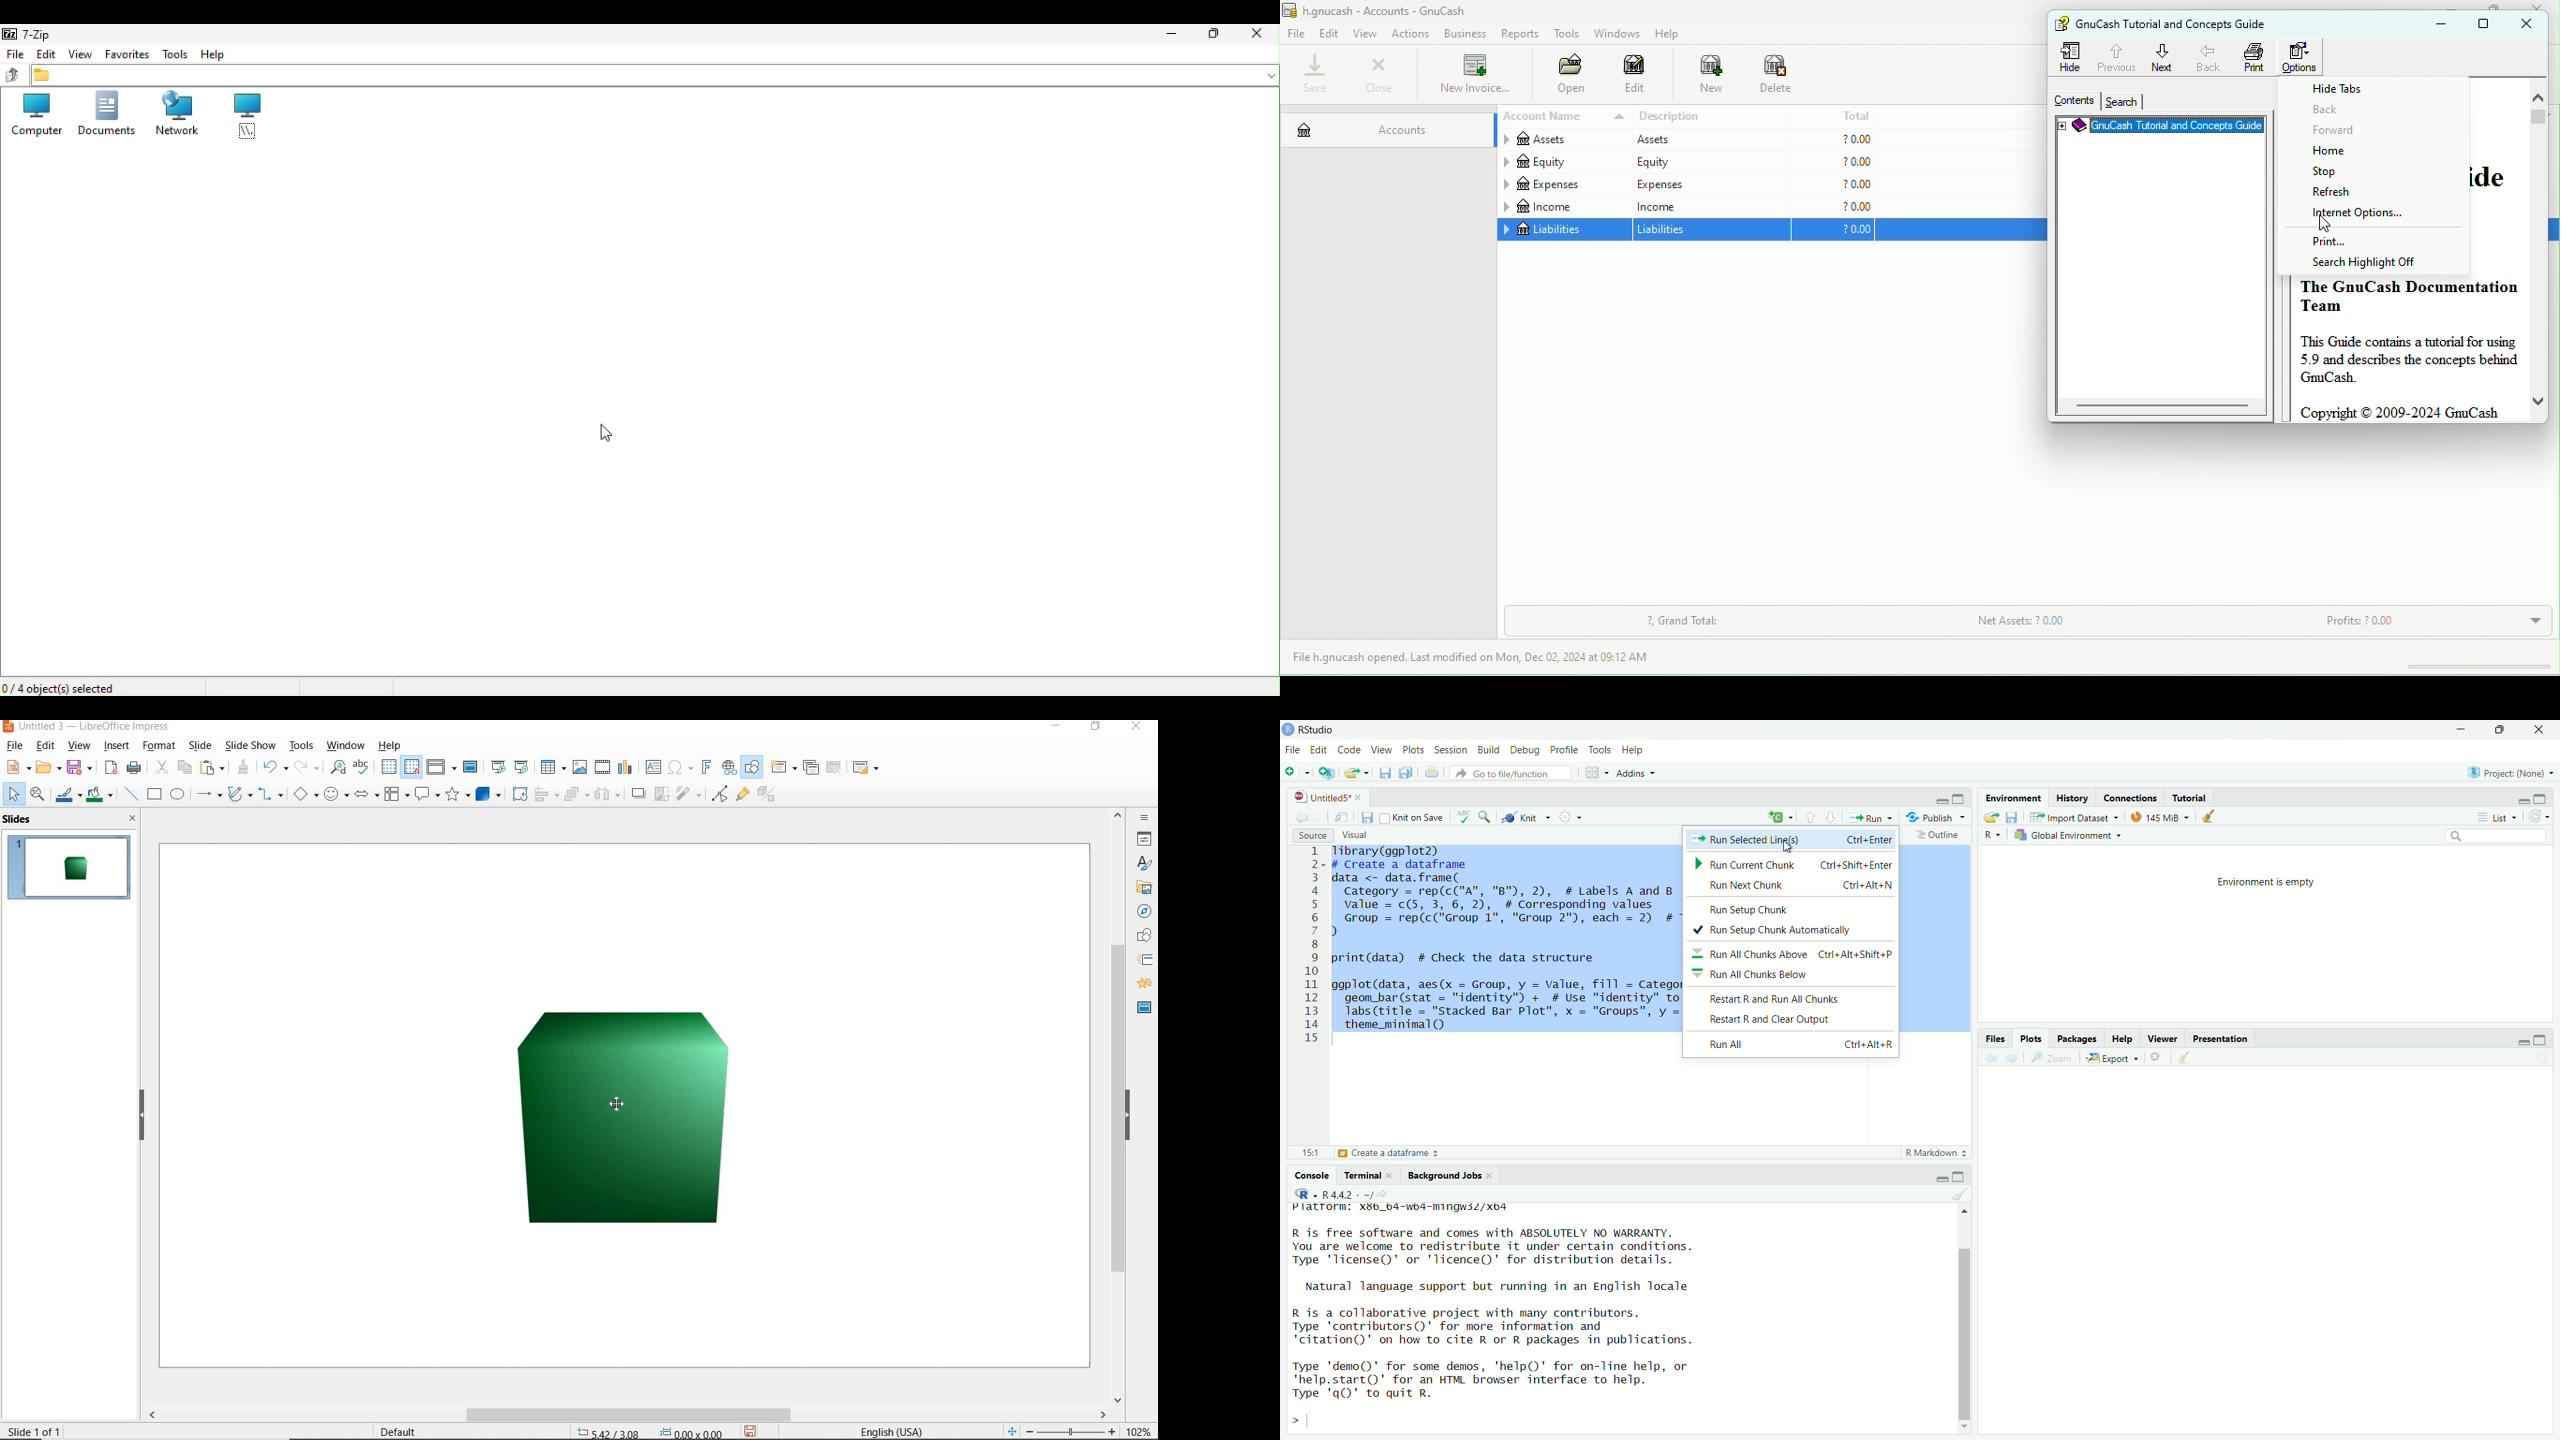 The width and height of the screenshot is (2576, 1456). I want to click on Go forward to the next source location (Ctrl + F10), so click(2011, 1057).